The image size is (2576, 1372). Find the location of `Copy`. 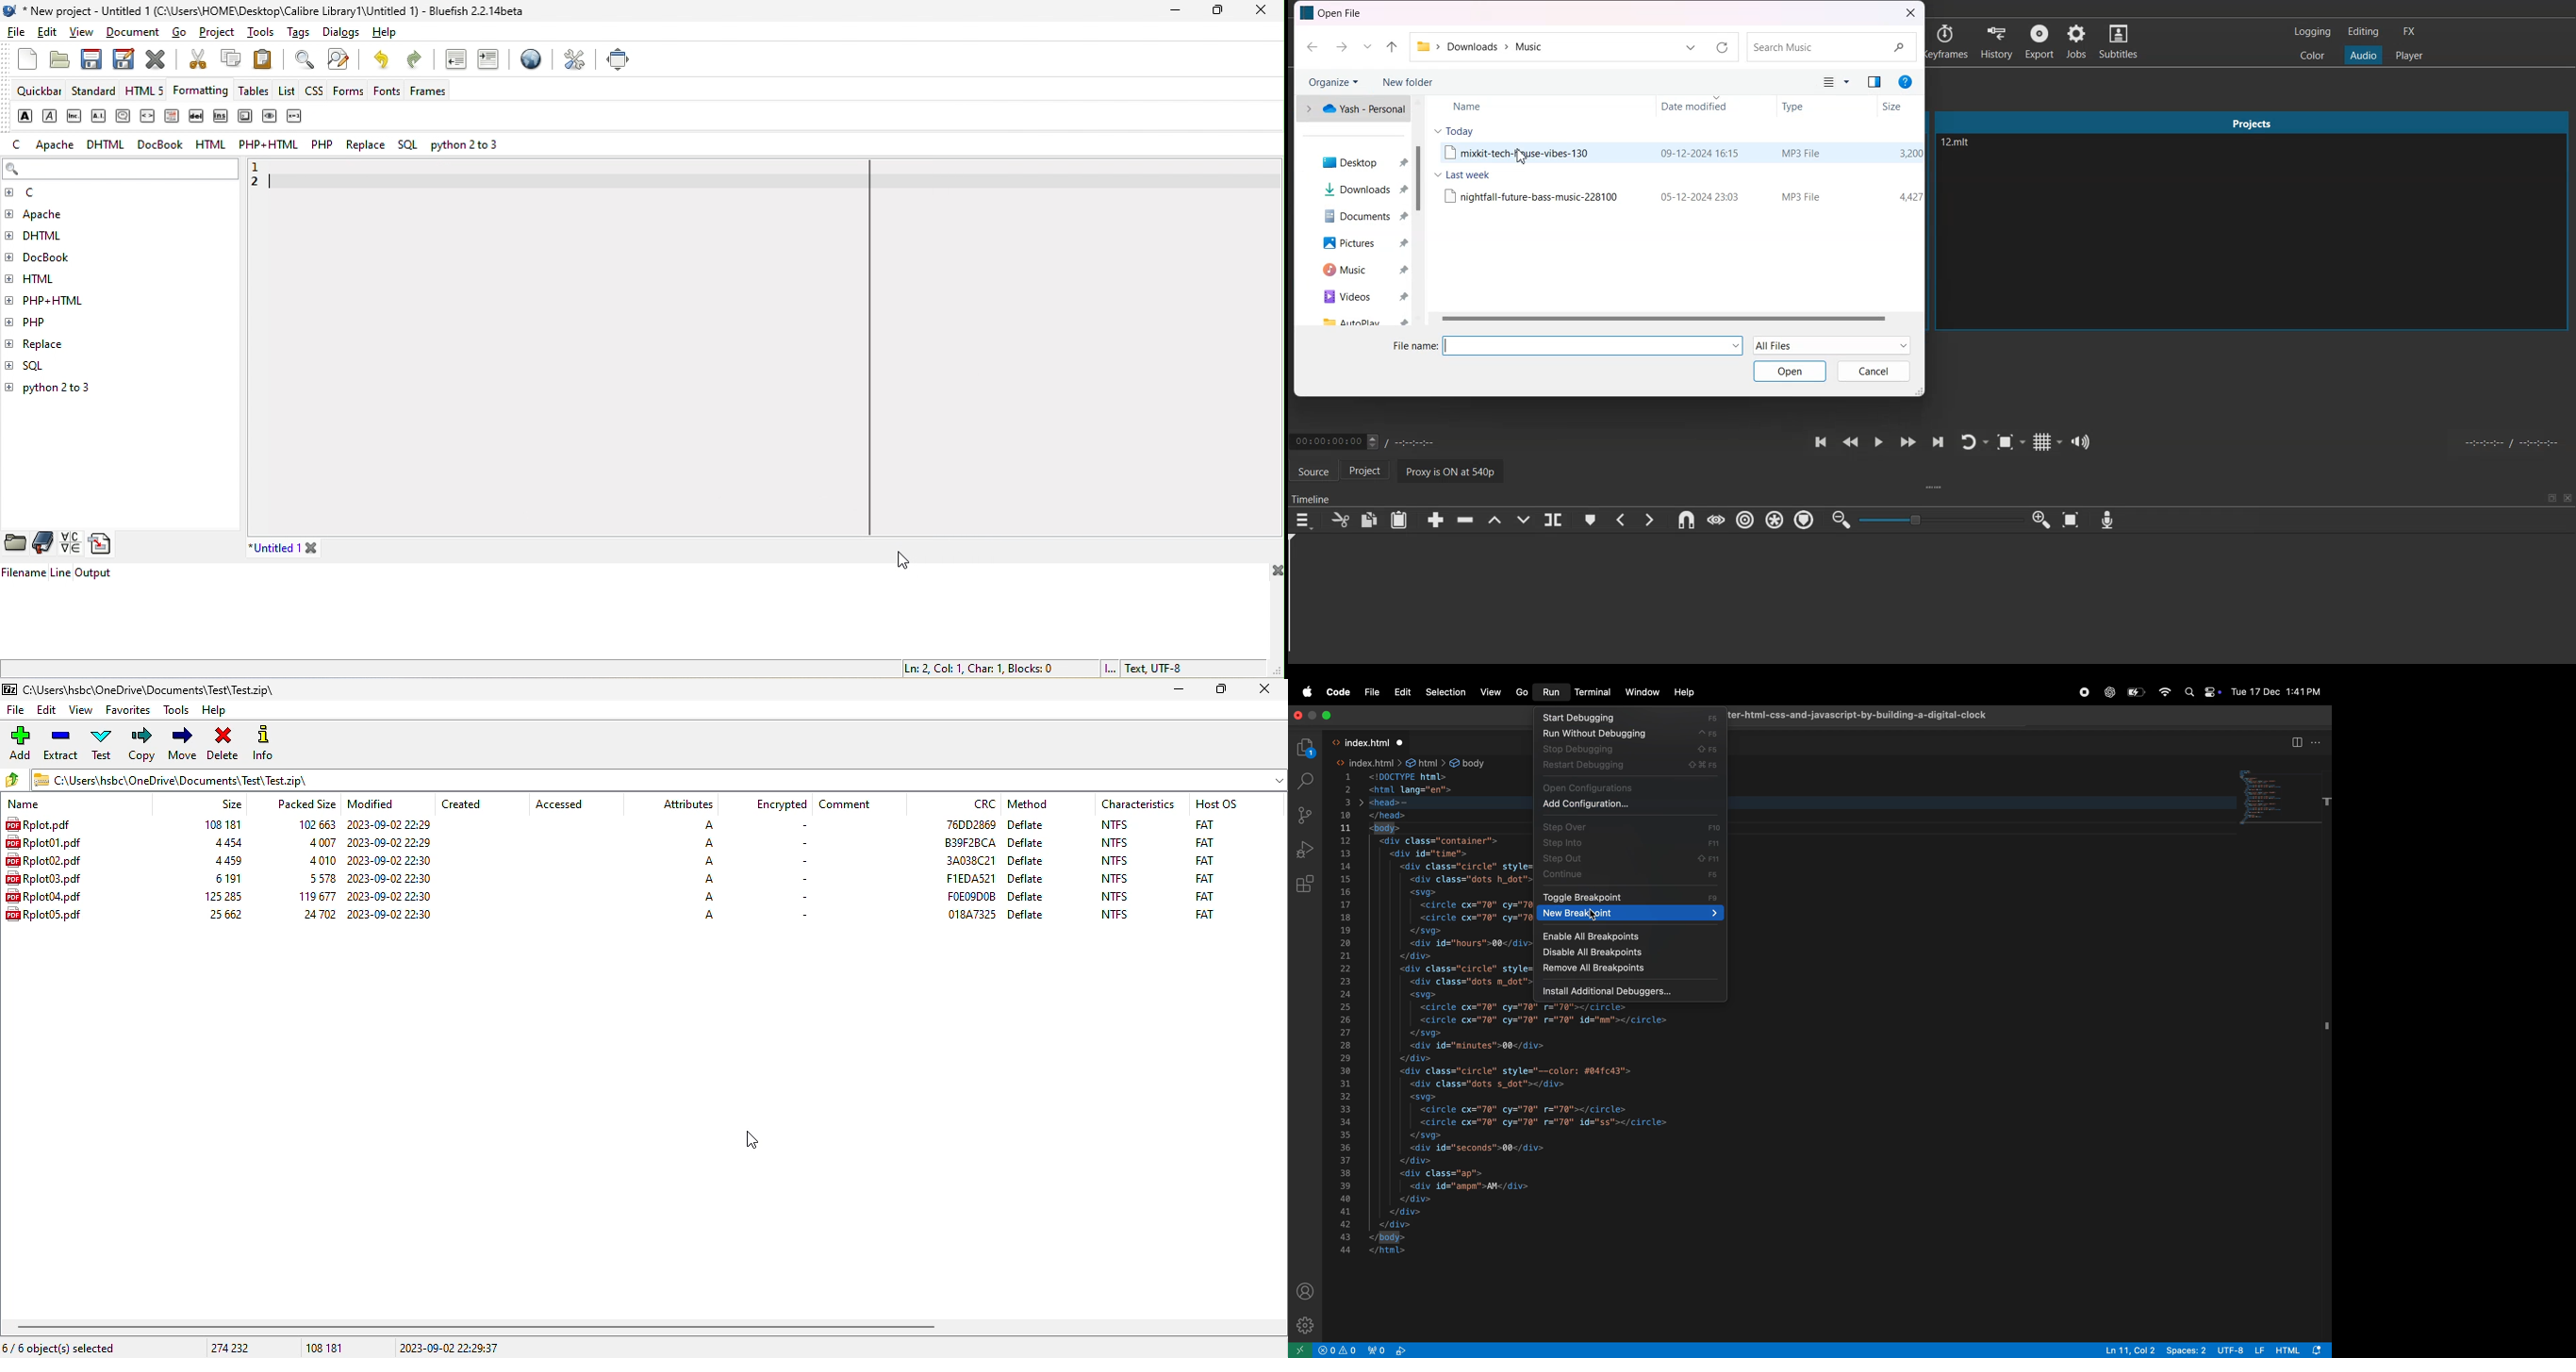

Copy is located at coordinates (1370, 519).